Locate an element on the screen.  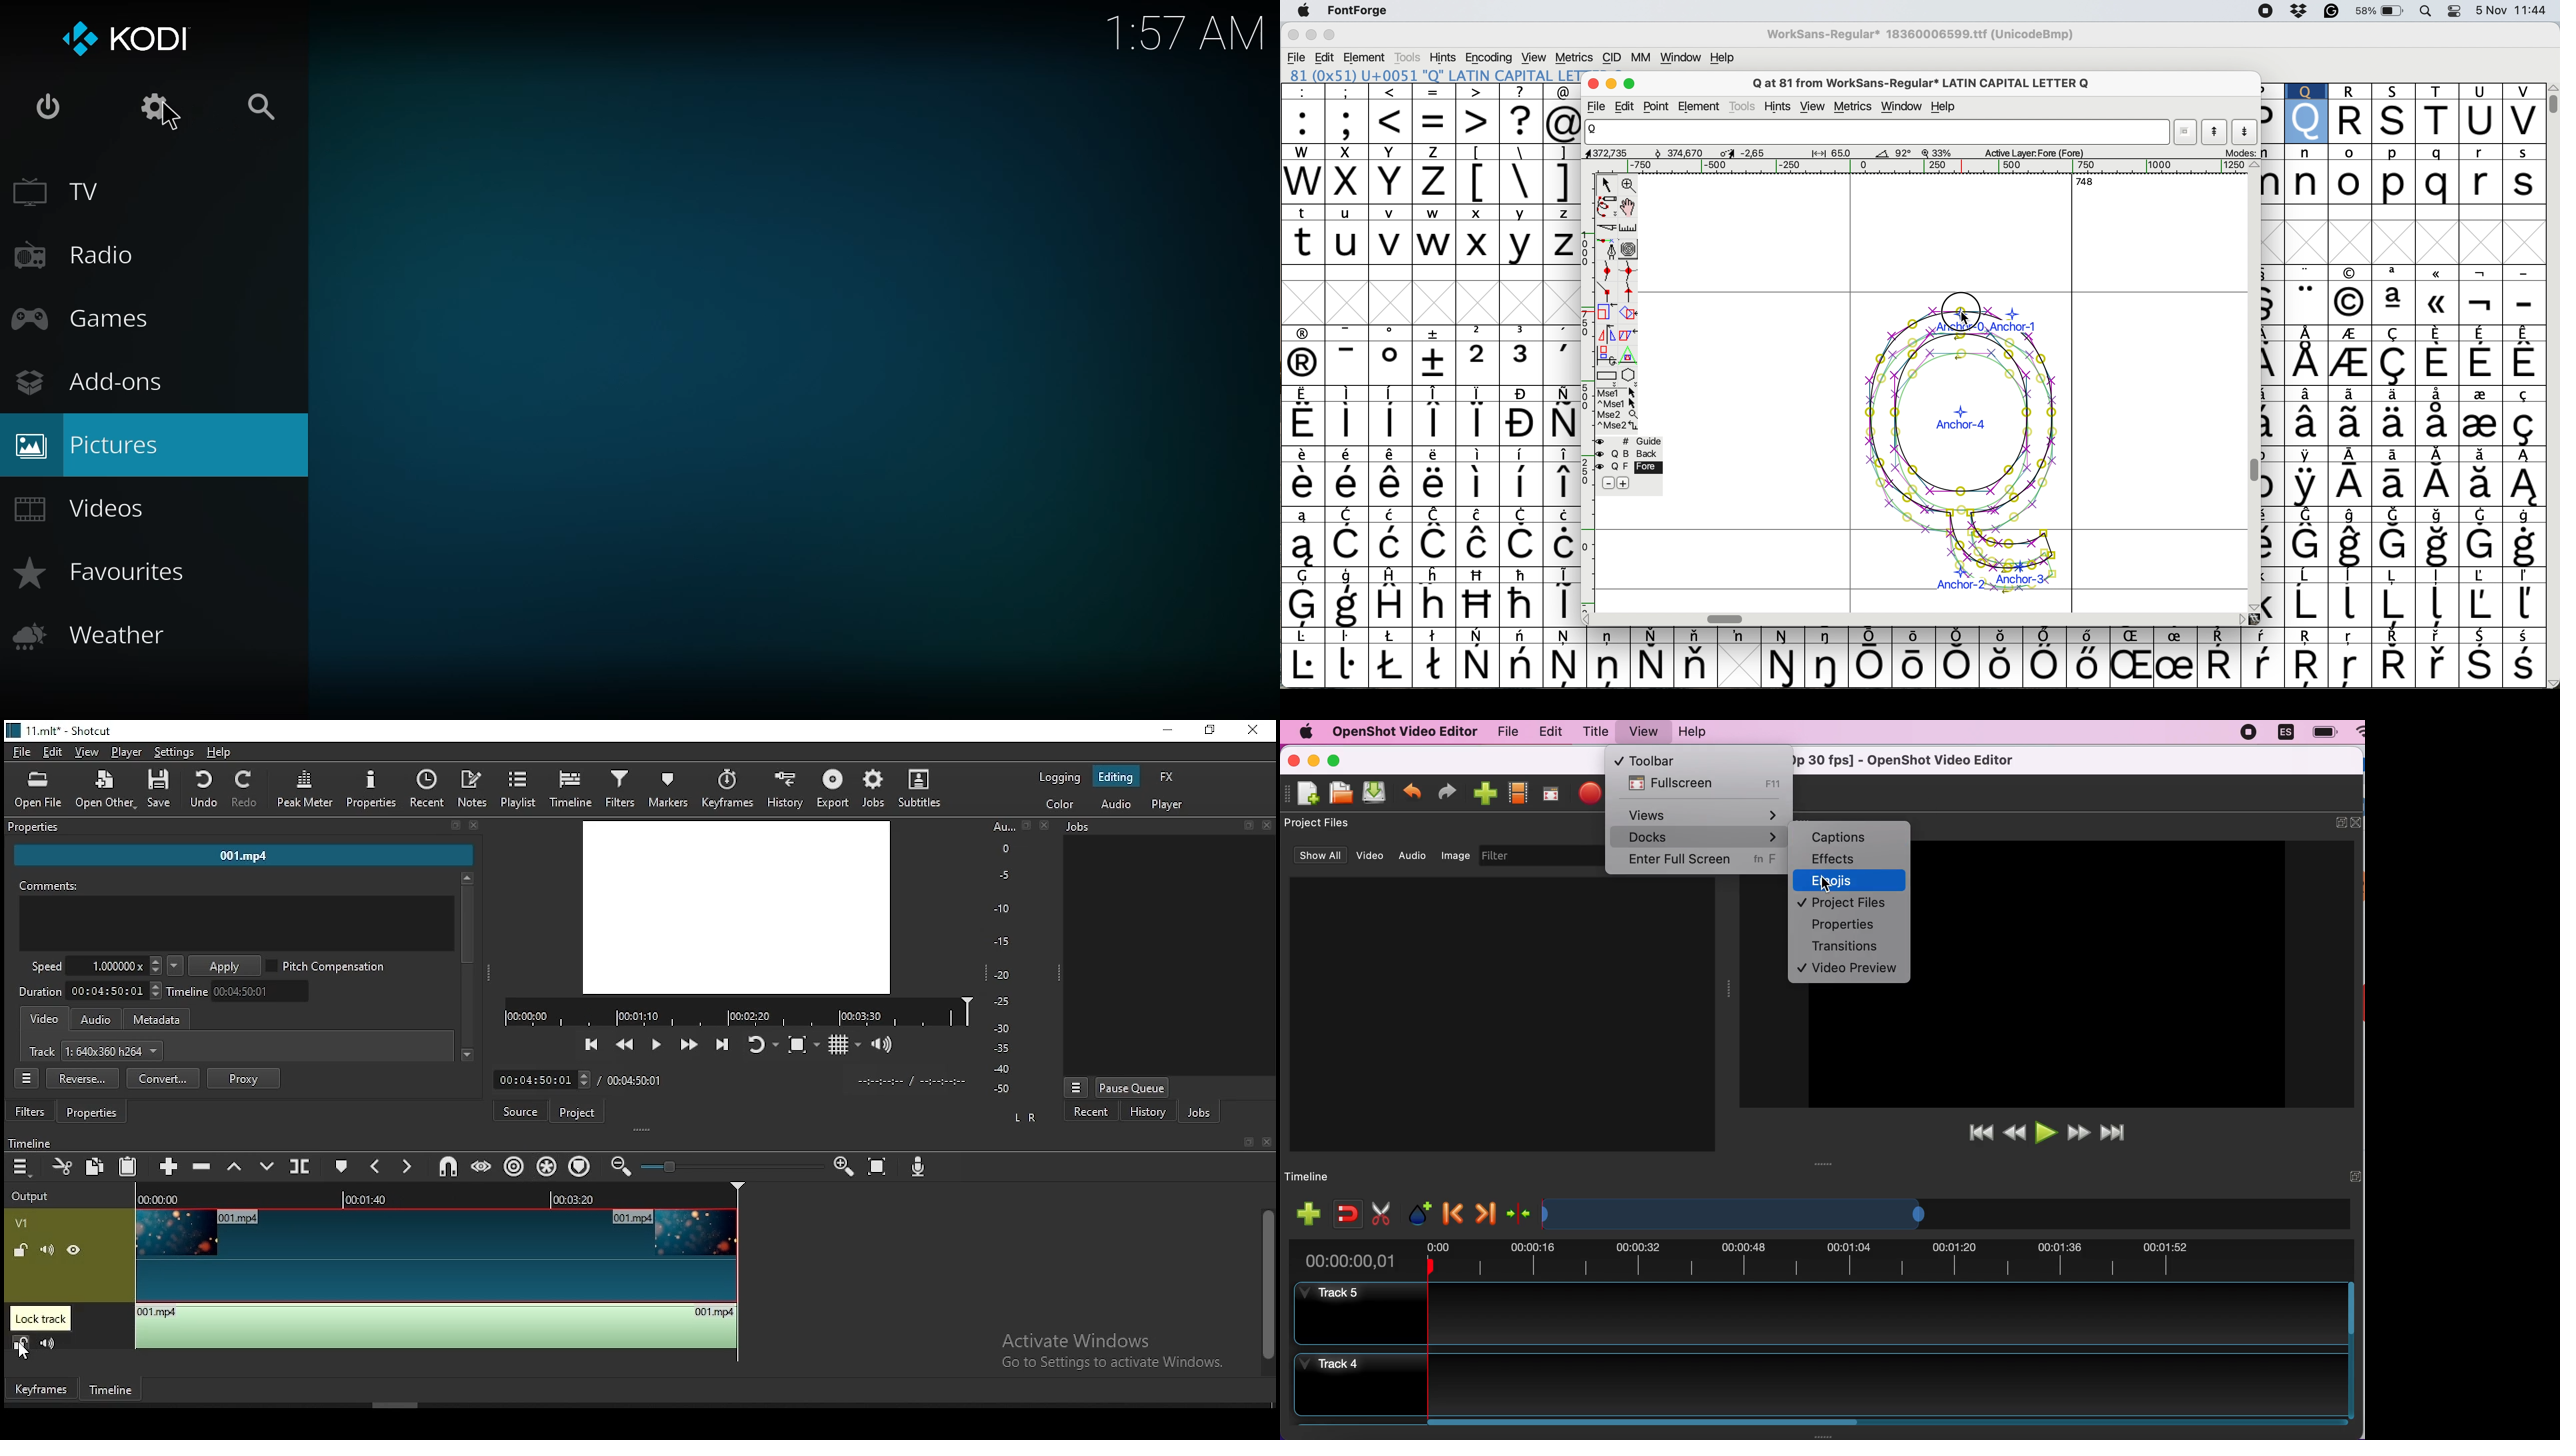
player is located at coordinates (1167, 804).